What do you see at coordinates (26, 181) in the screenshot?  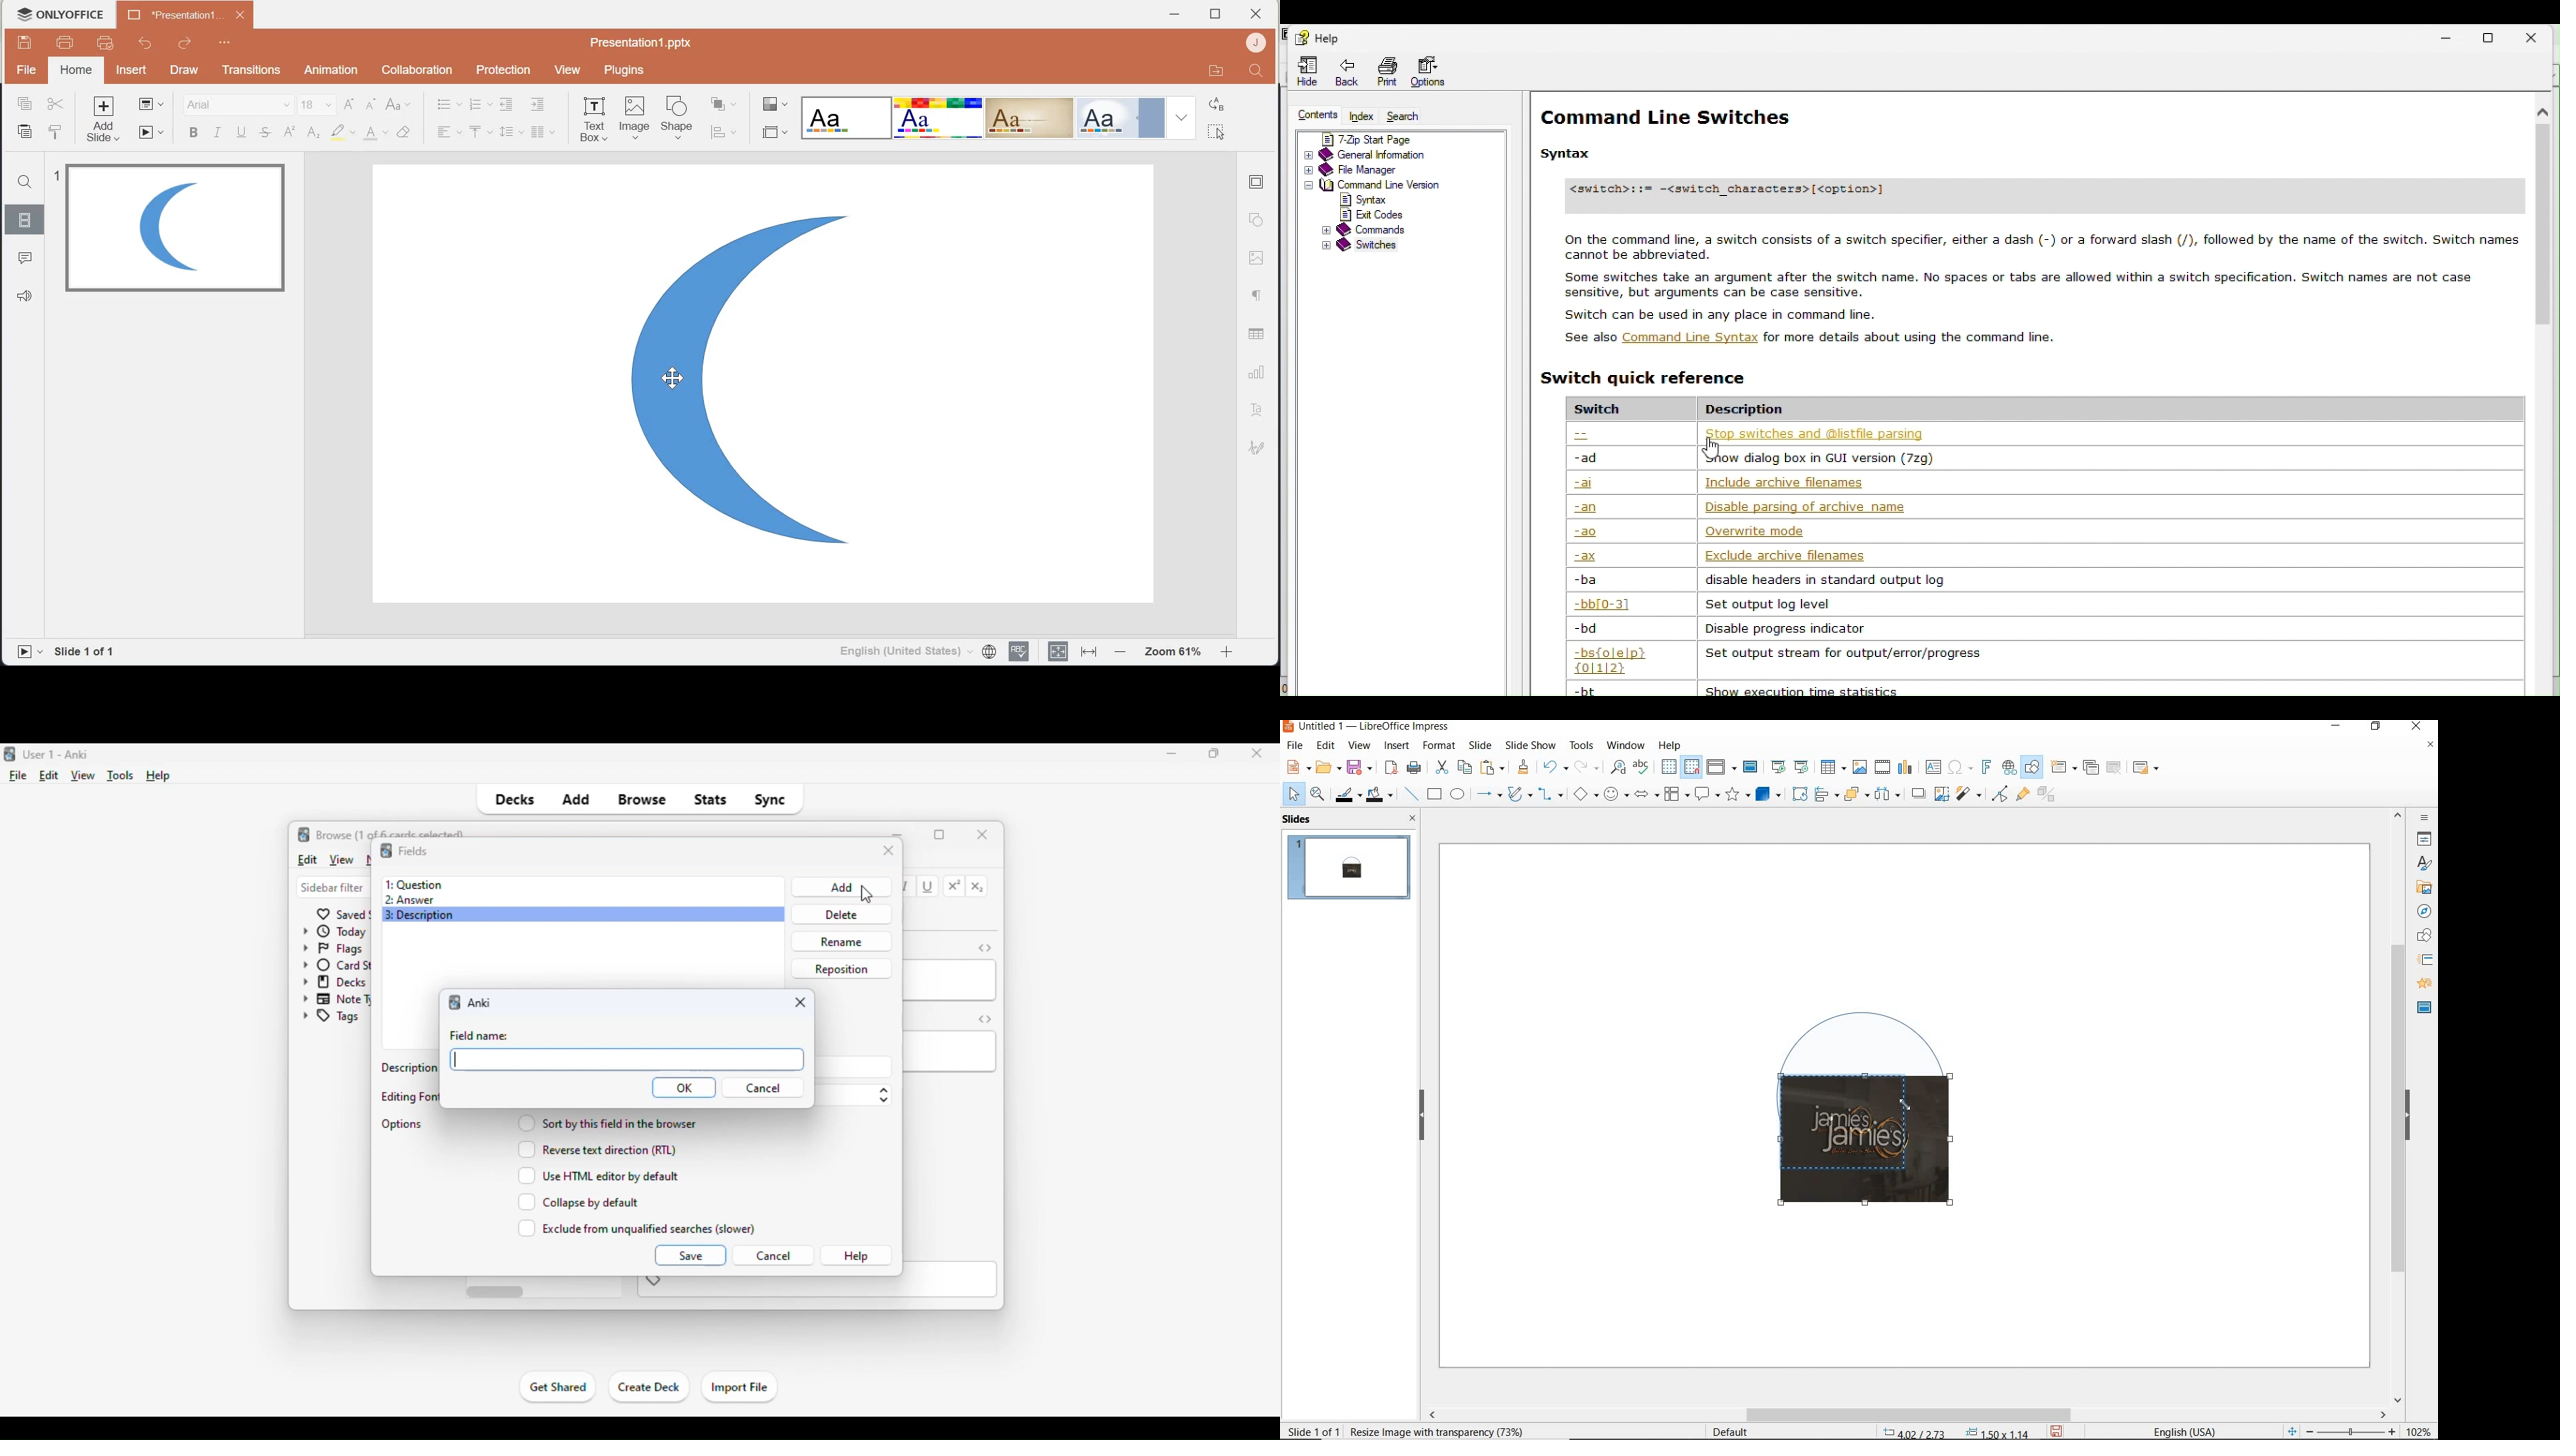 I see `Search` at bounding box center [26, 181].